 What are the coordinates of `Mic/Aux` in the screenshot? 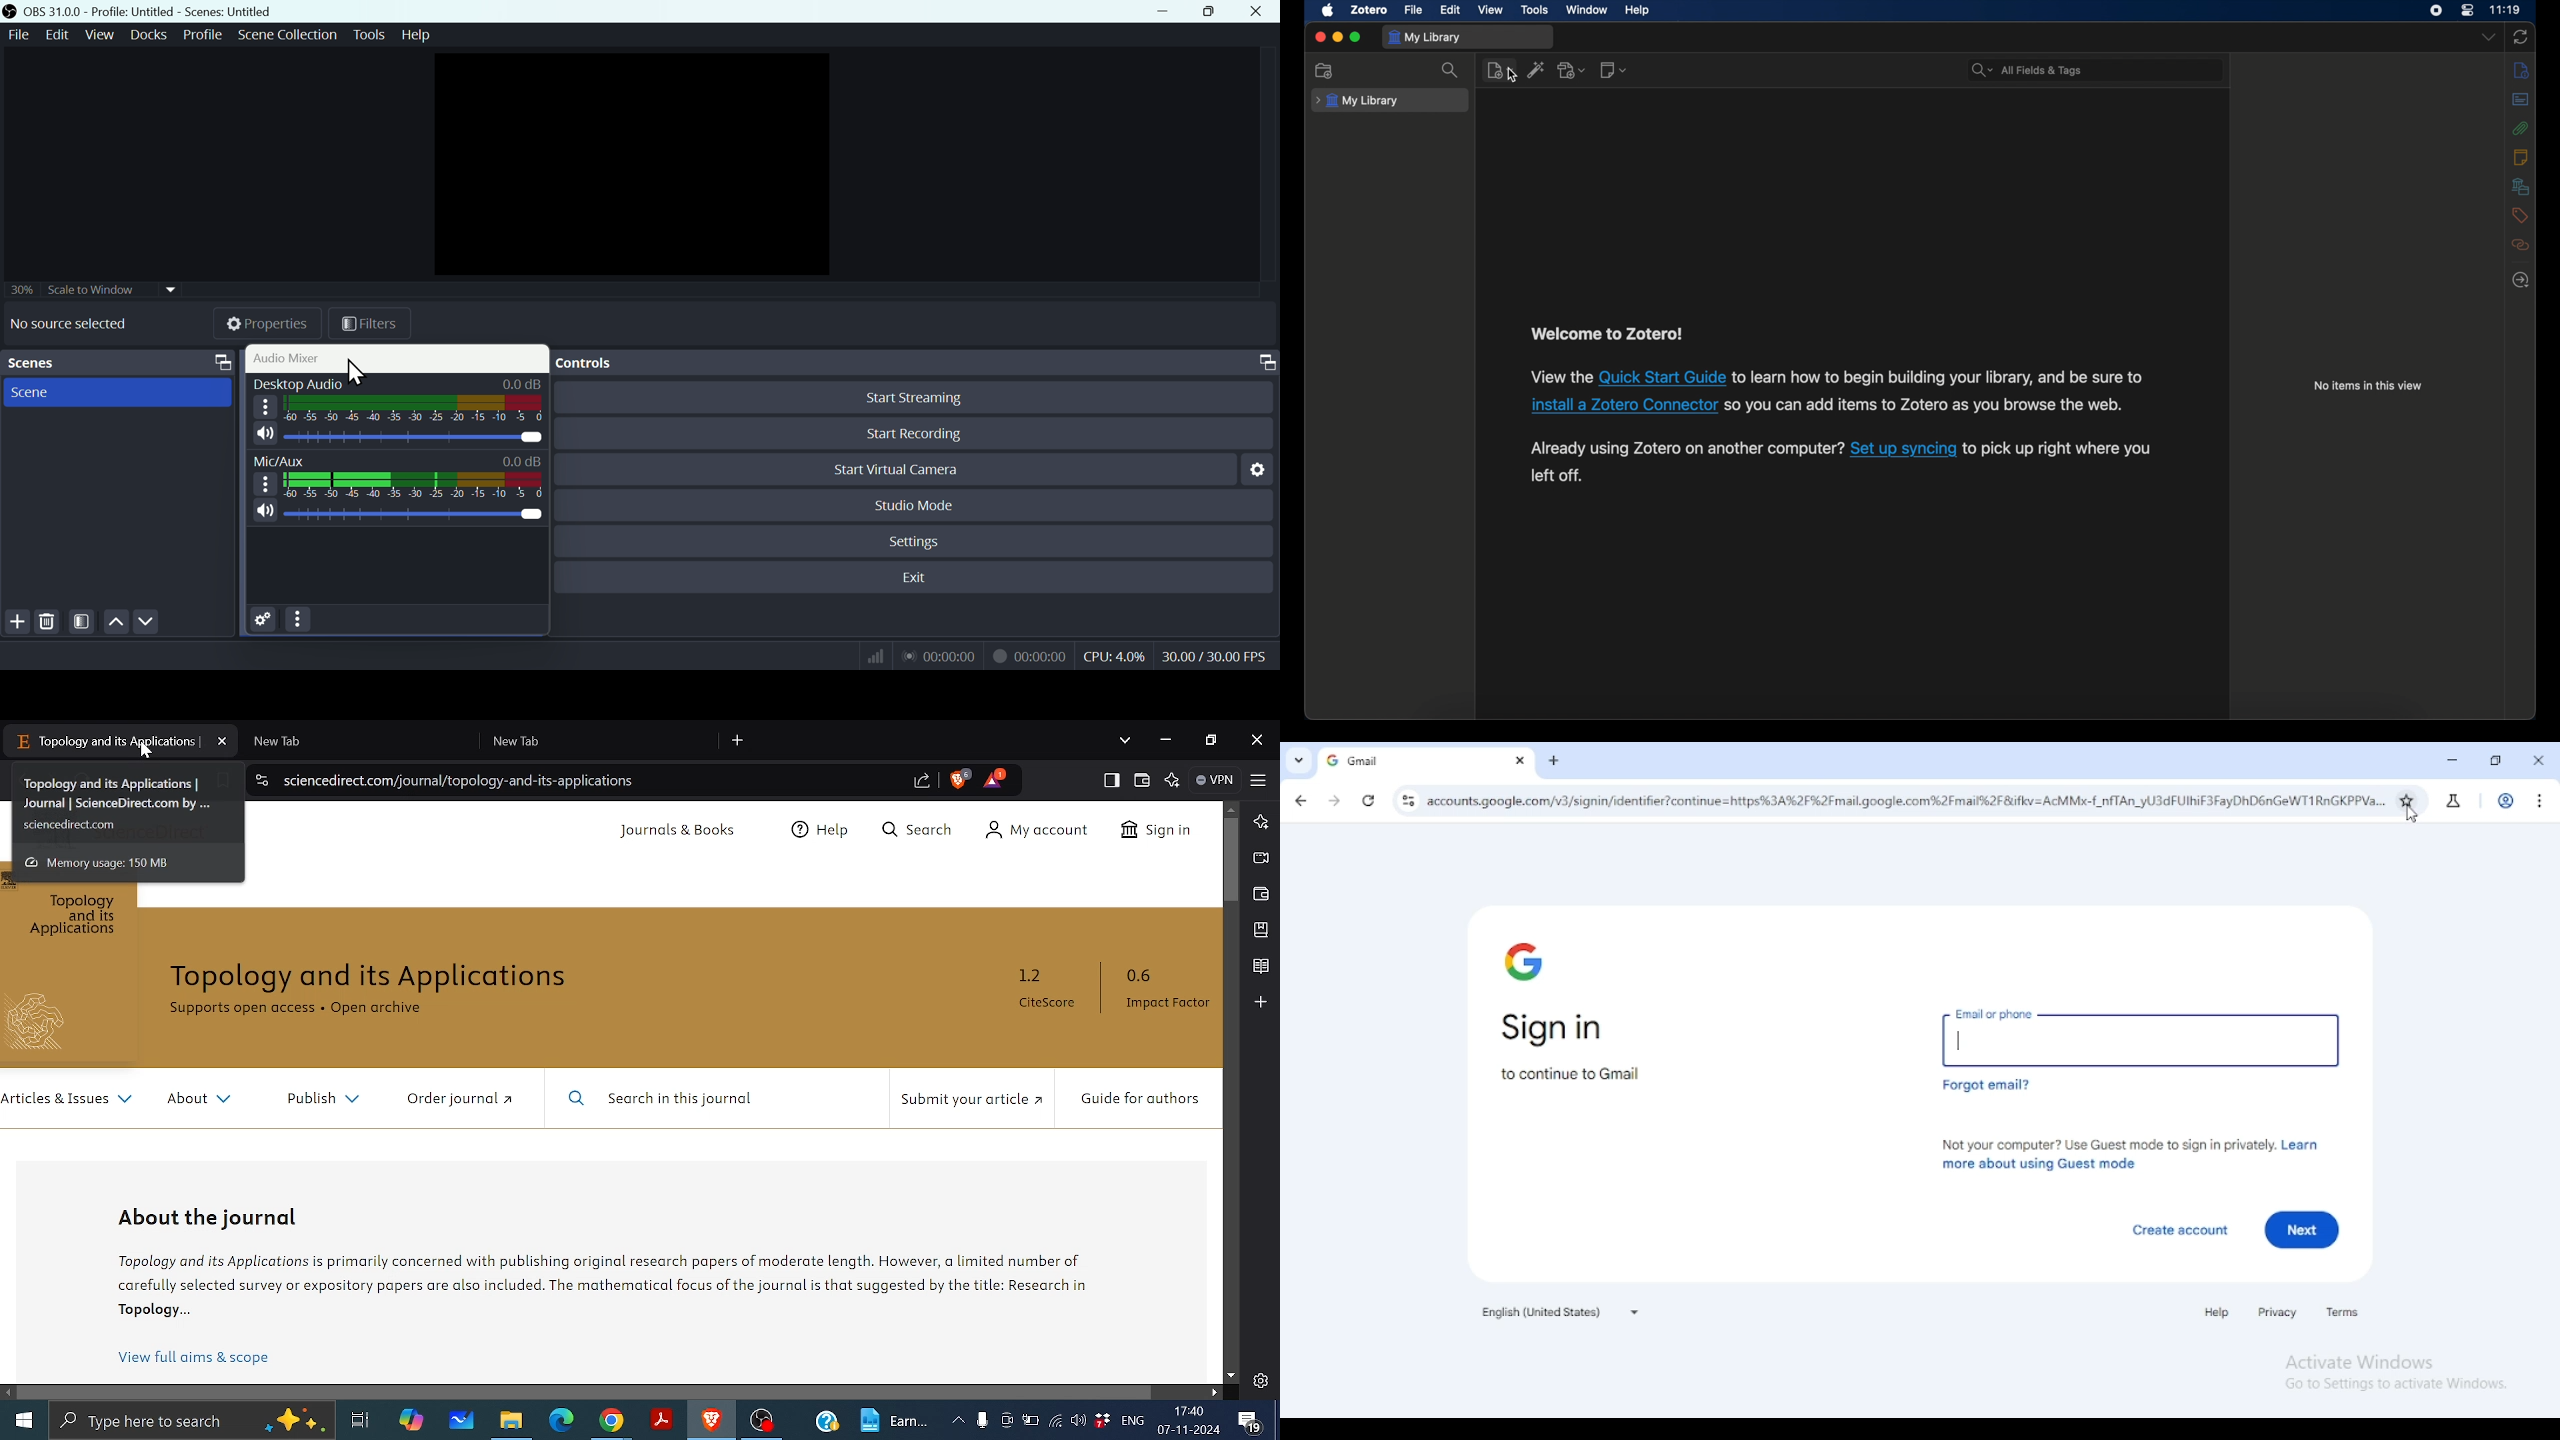 It's located at (280, 461).